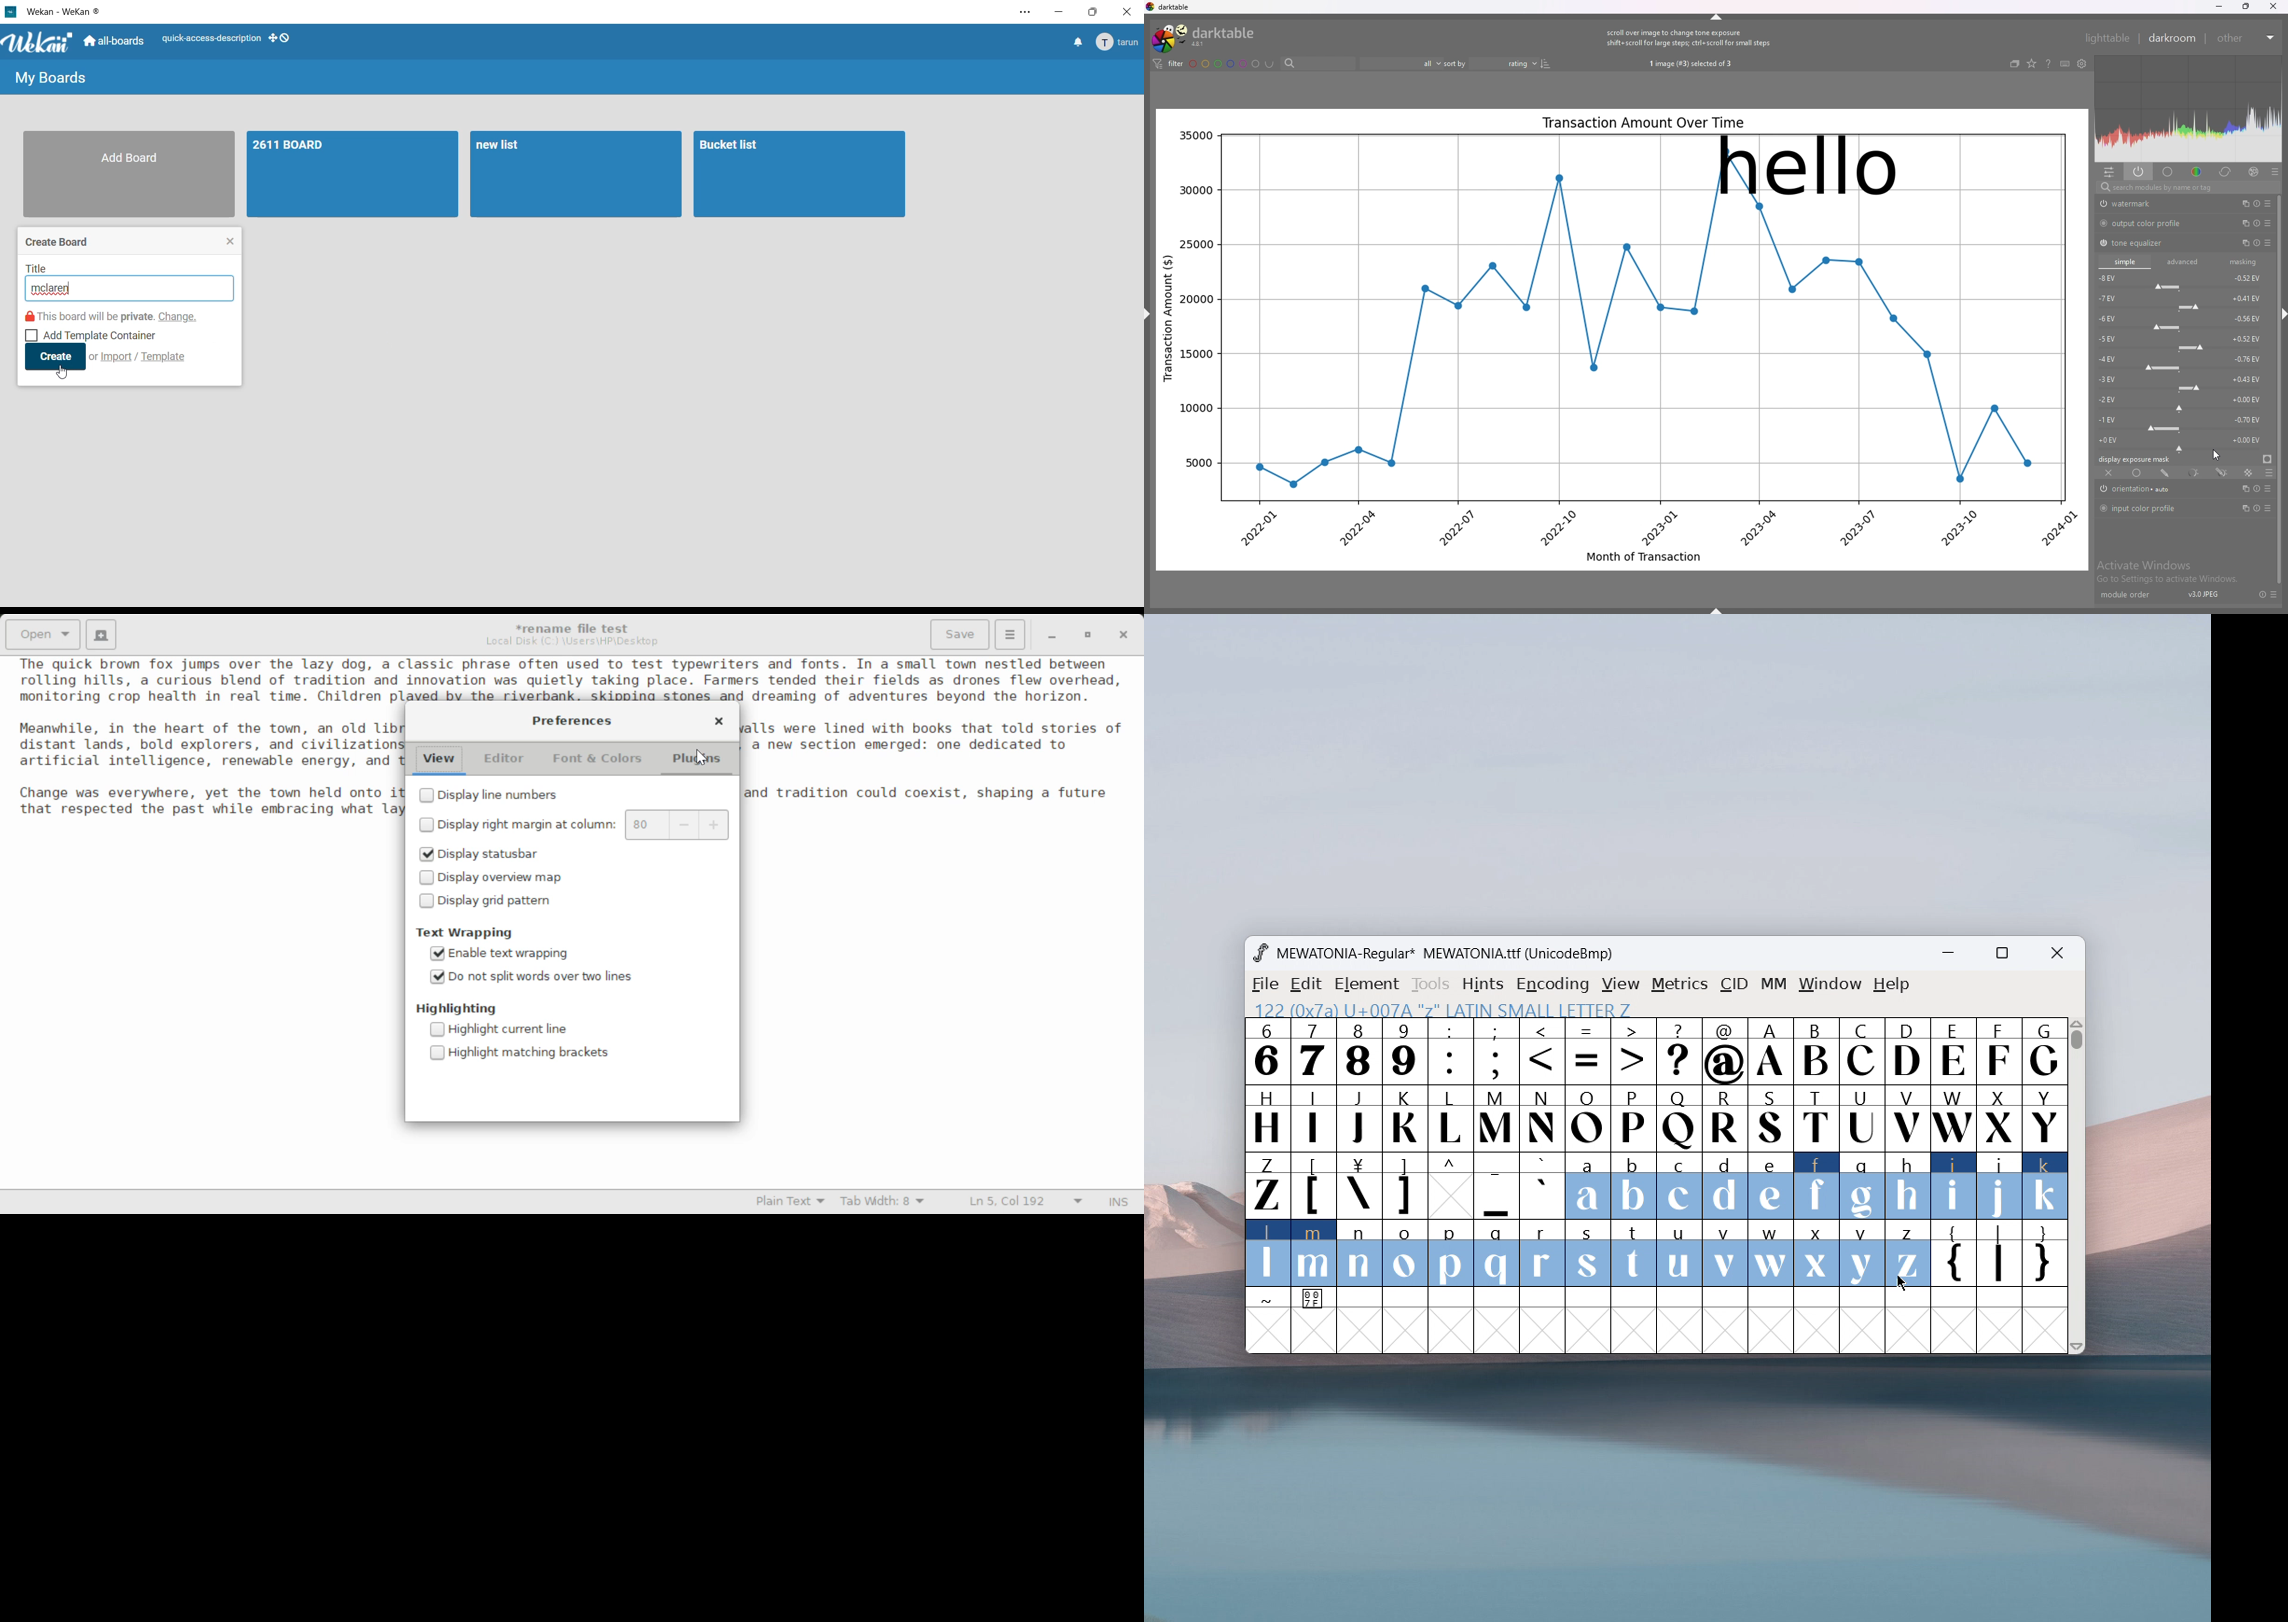 The image size is (2296, 1624). I want to click on 0 0 7 F, so click(1315, 1301).